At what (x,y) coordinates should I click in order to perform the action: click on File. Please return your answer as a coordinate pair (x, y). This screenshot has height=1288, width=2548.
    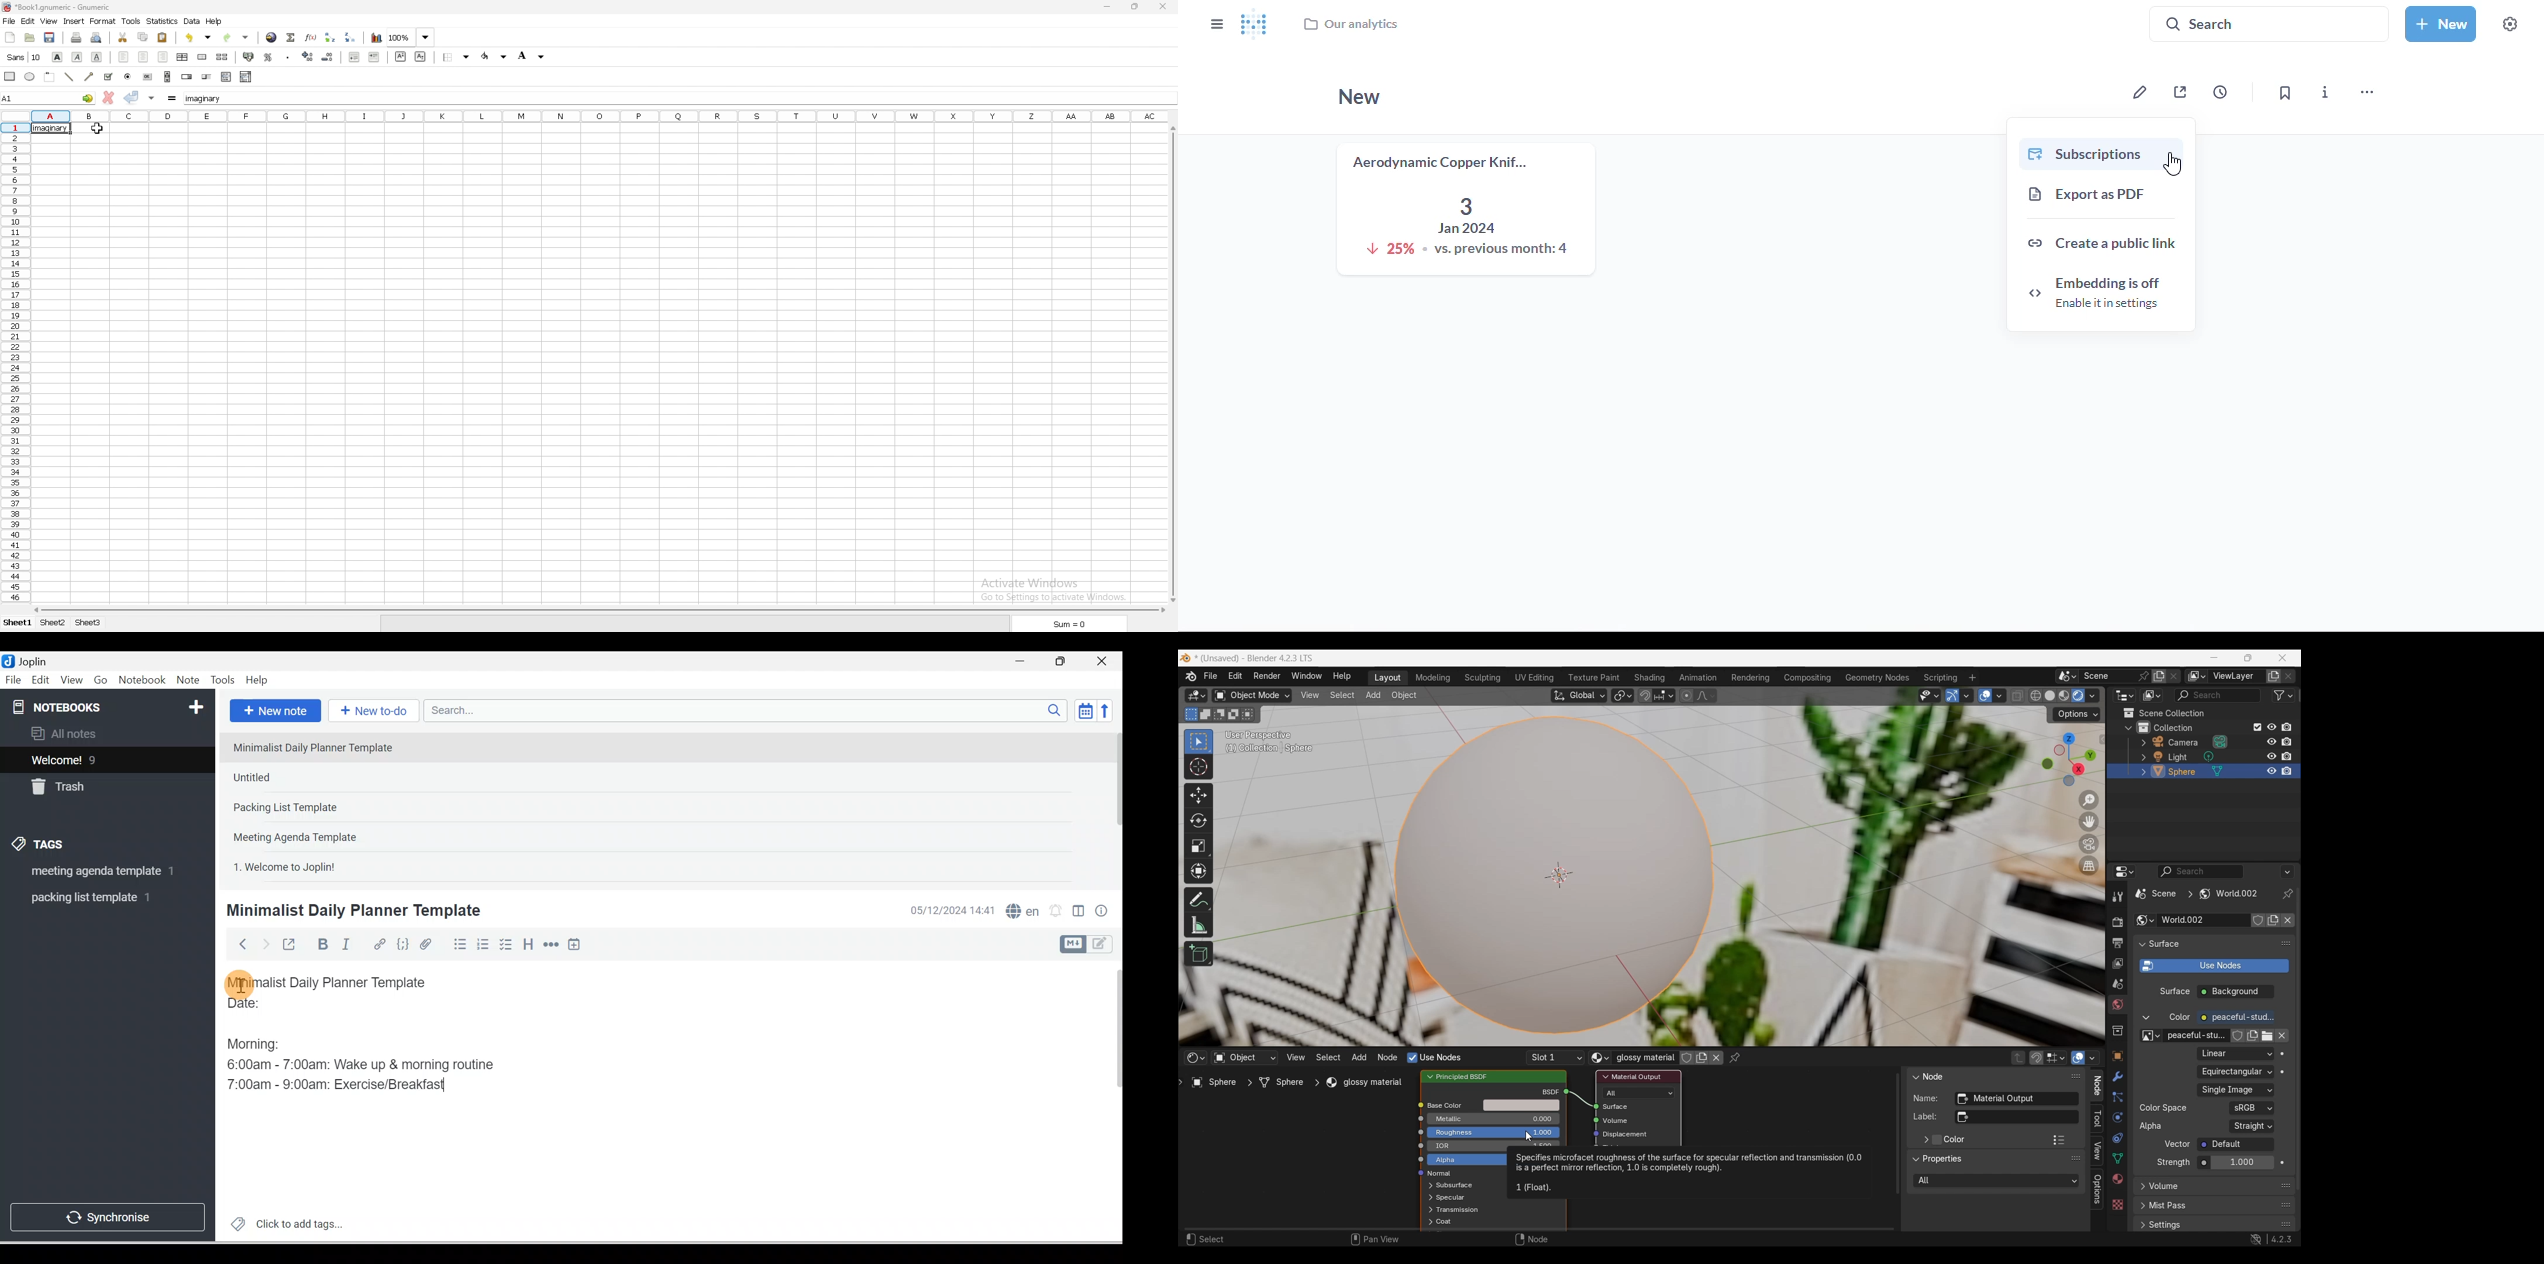
    Looking at the image, I should click on (14, 679).